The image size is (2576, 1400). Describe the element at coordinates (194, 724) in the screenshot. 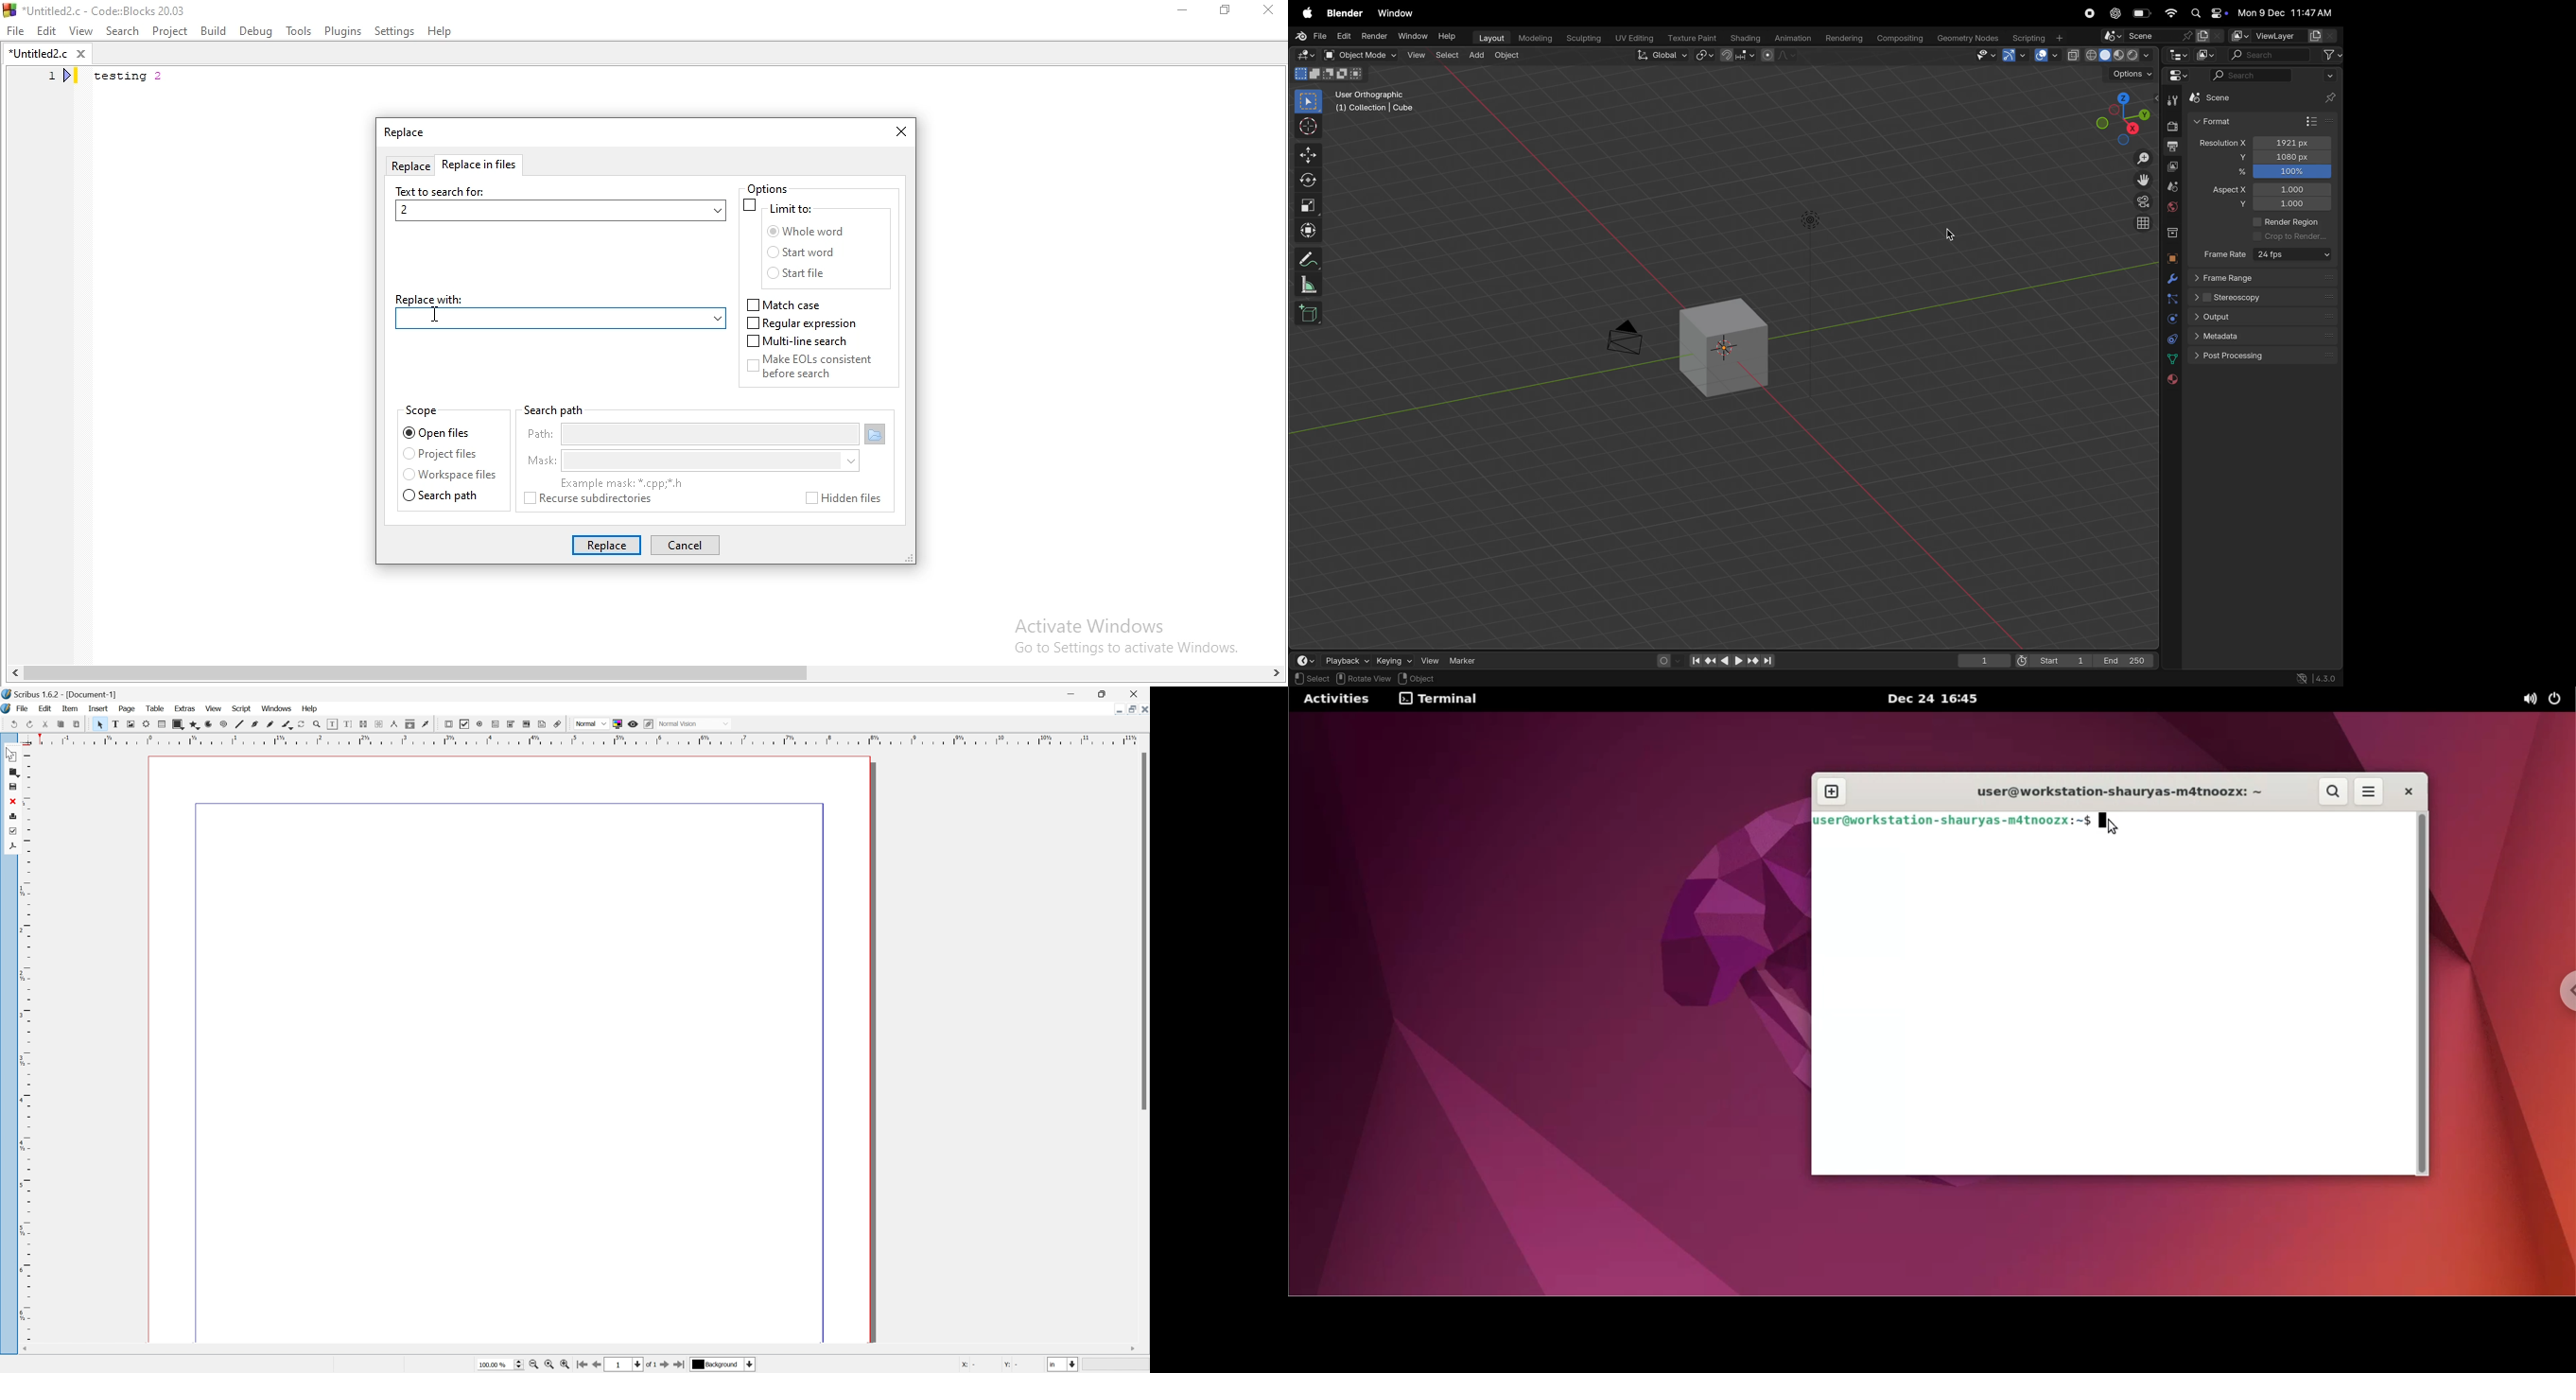

I see `preflight verifier` at that location.